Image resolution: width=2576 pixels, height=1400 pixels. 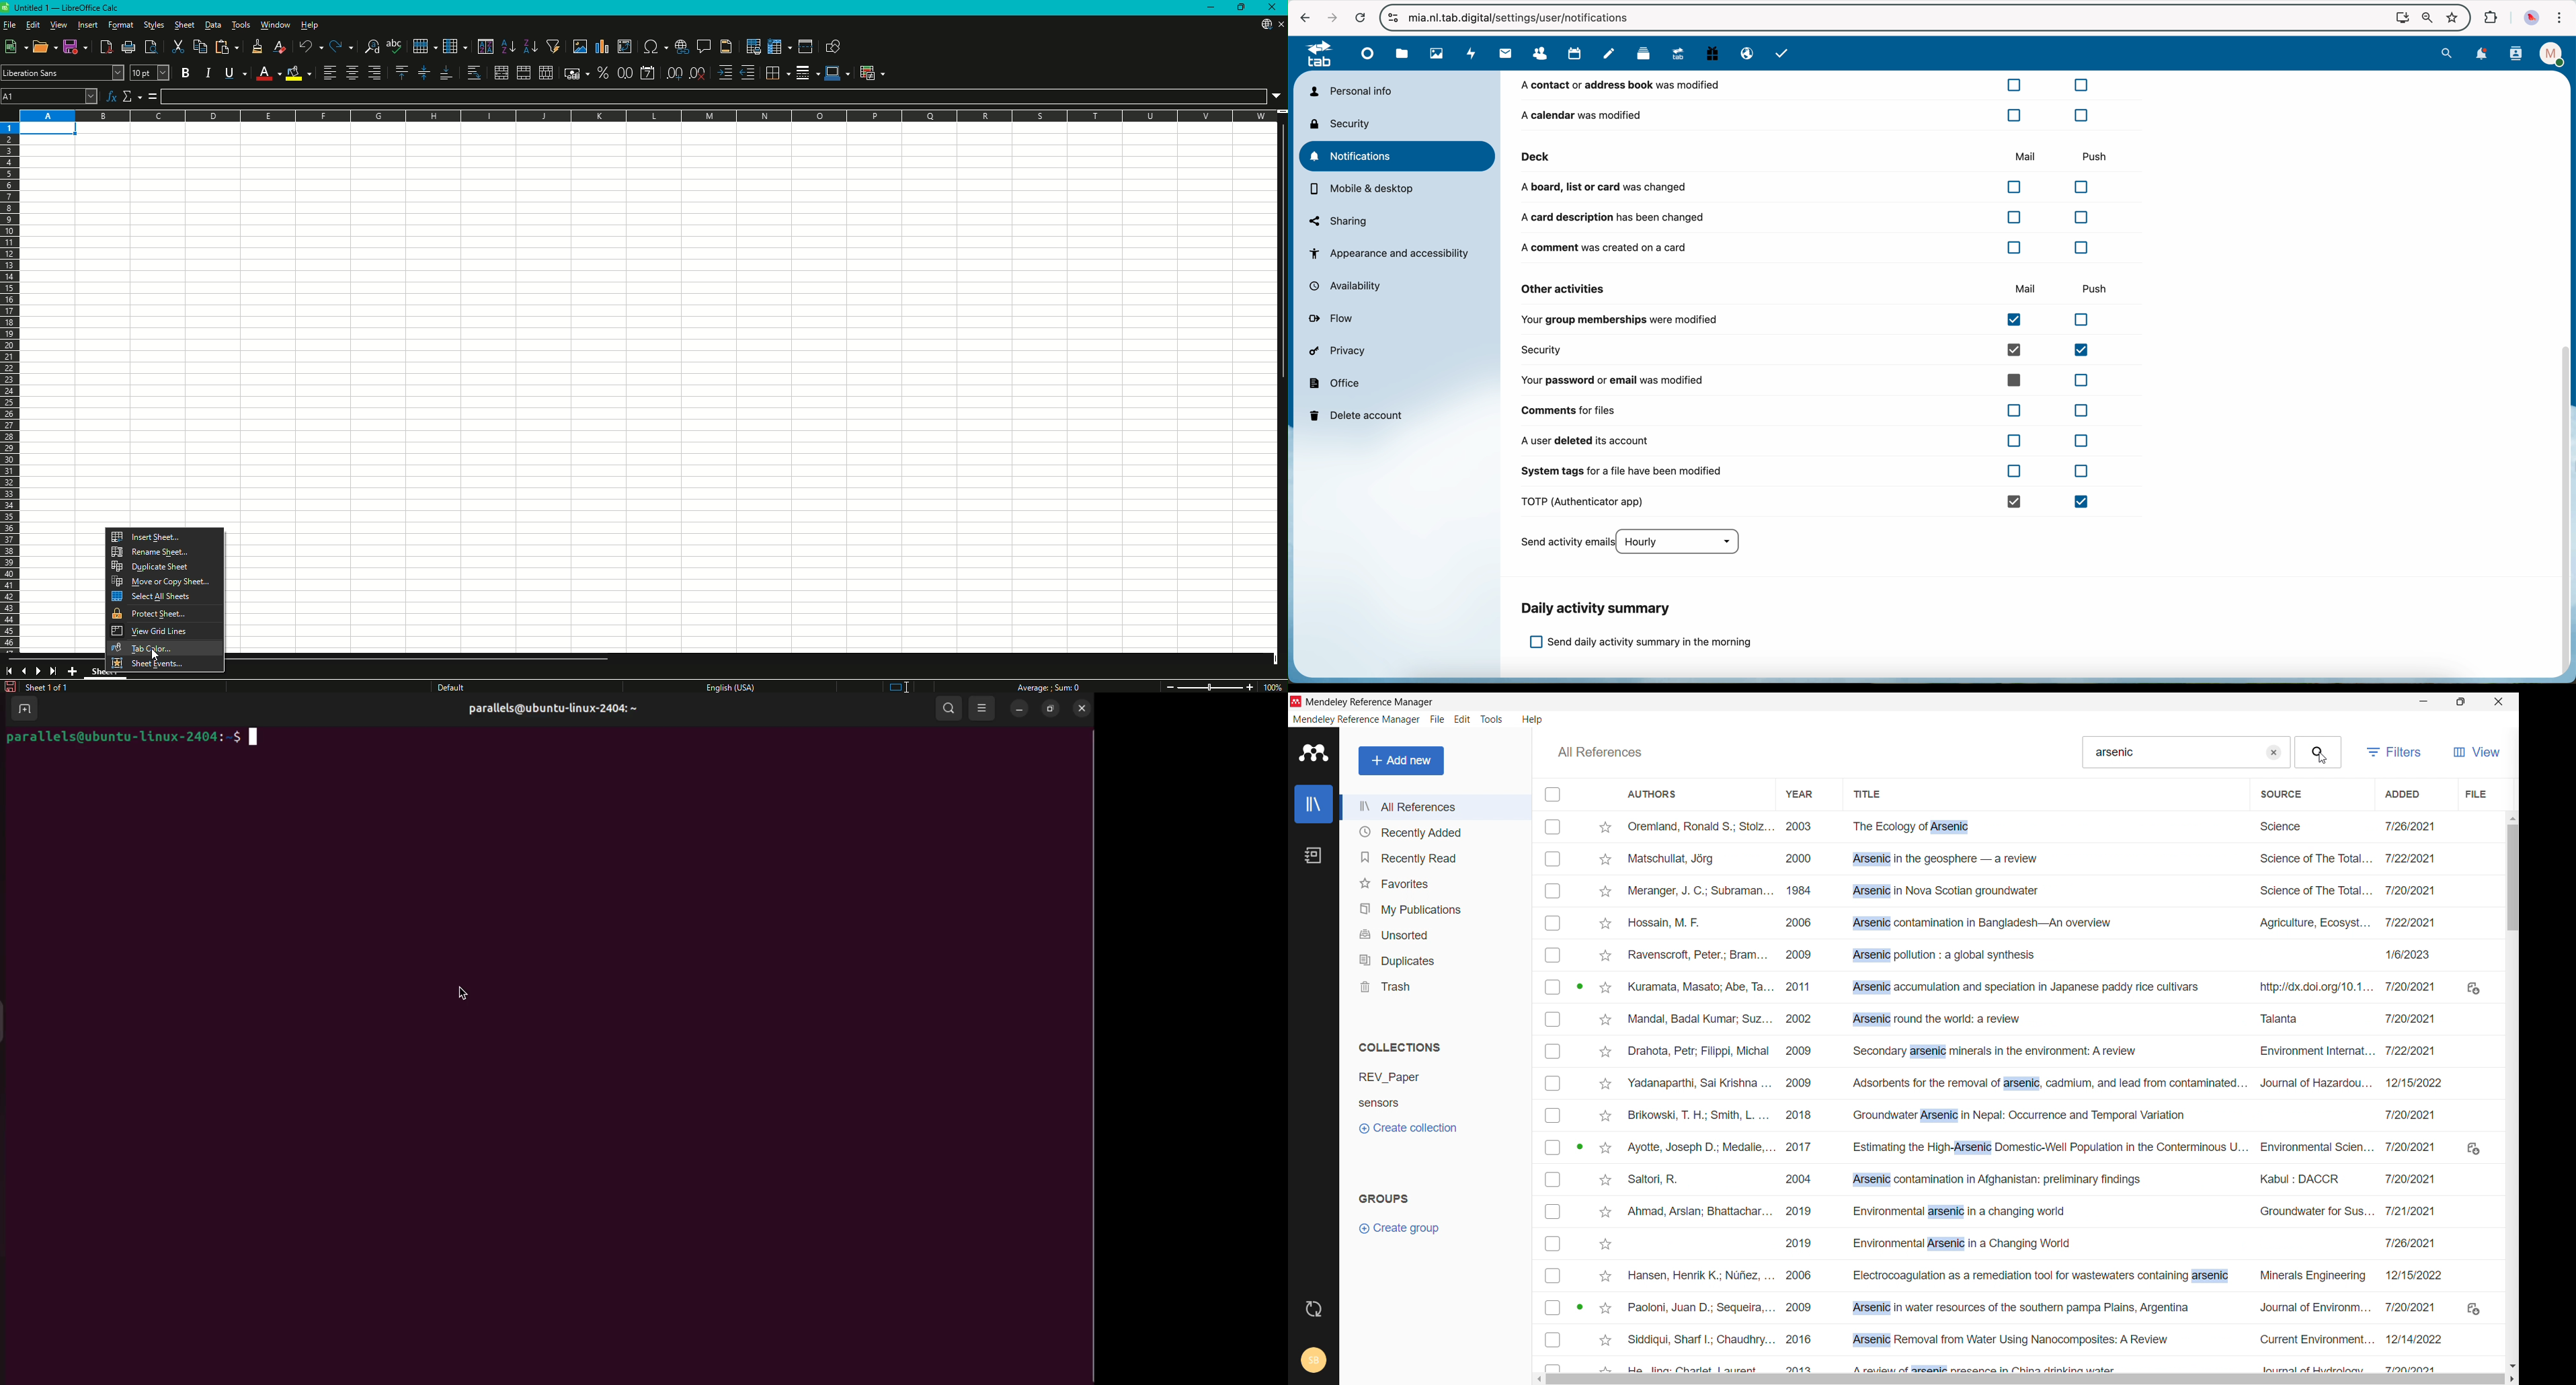 I want to click on help, so click(x=1533, y=720).